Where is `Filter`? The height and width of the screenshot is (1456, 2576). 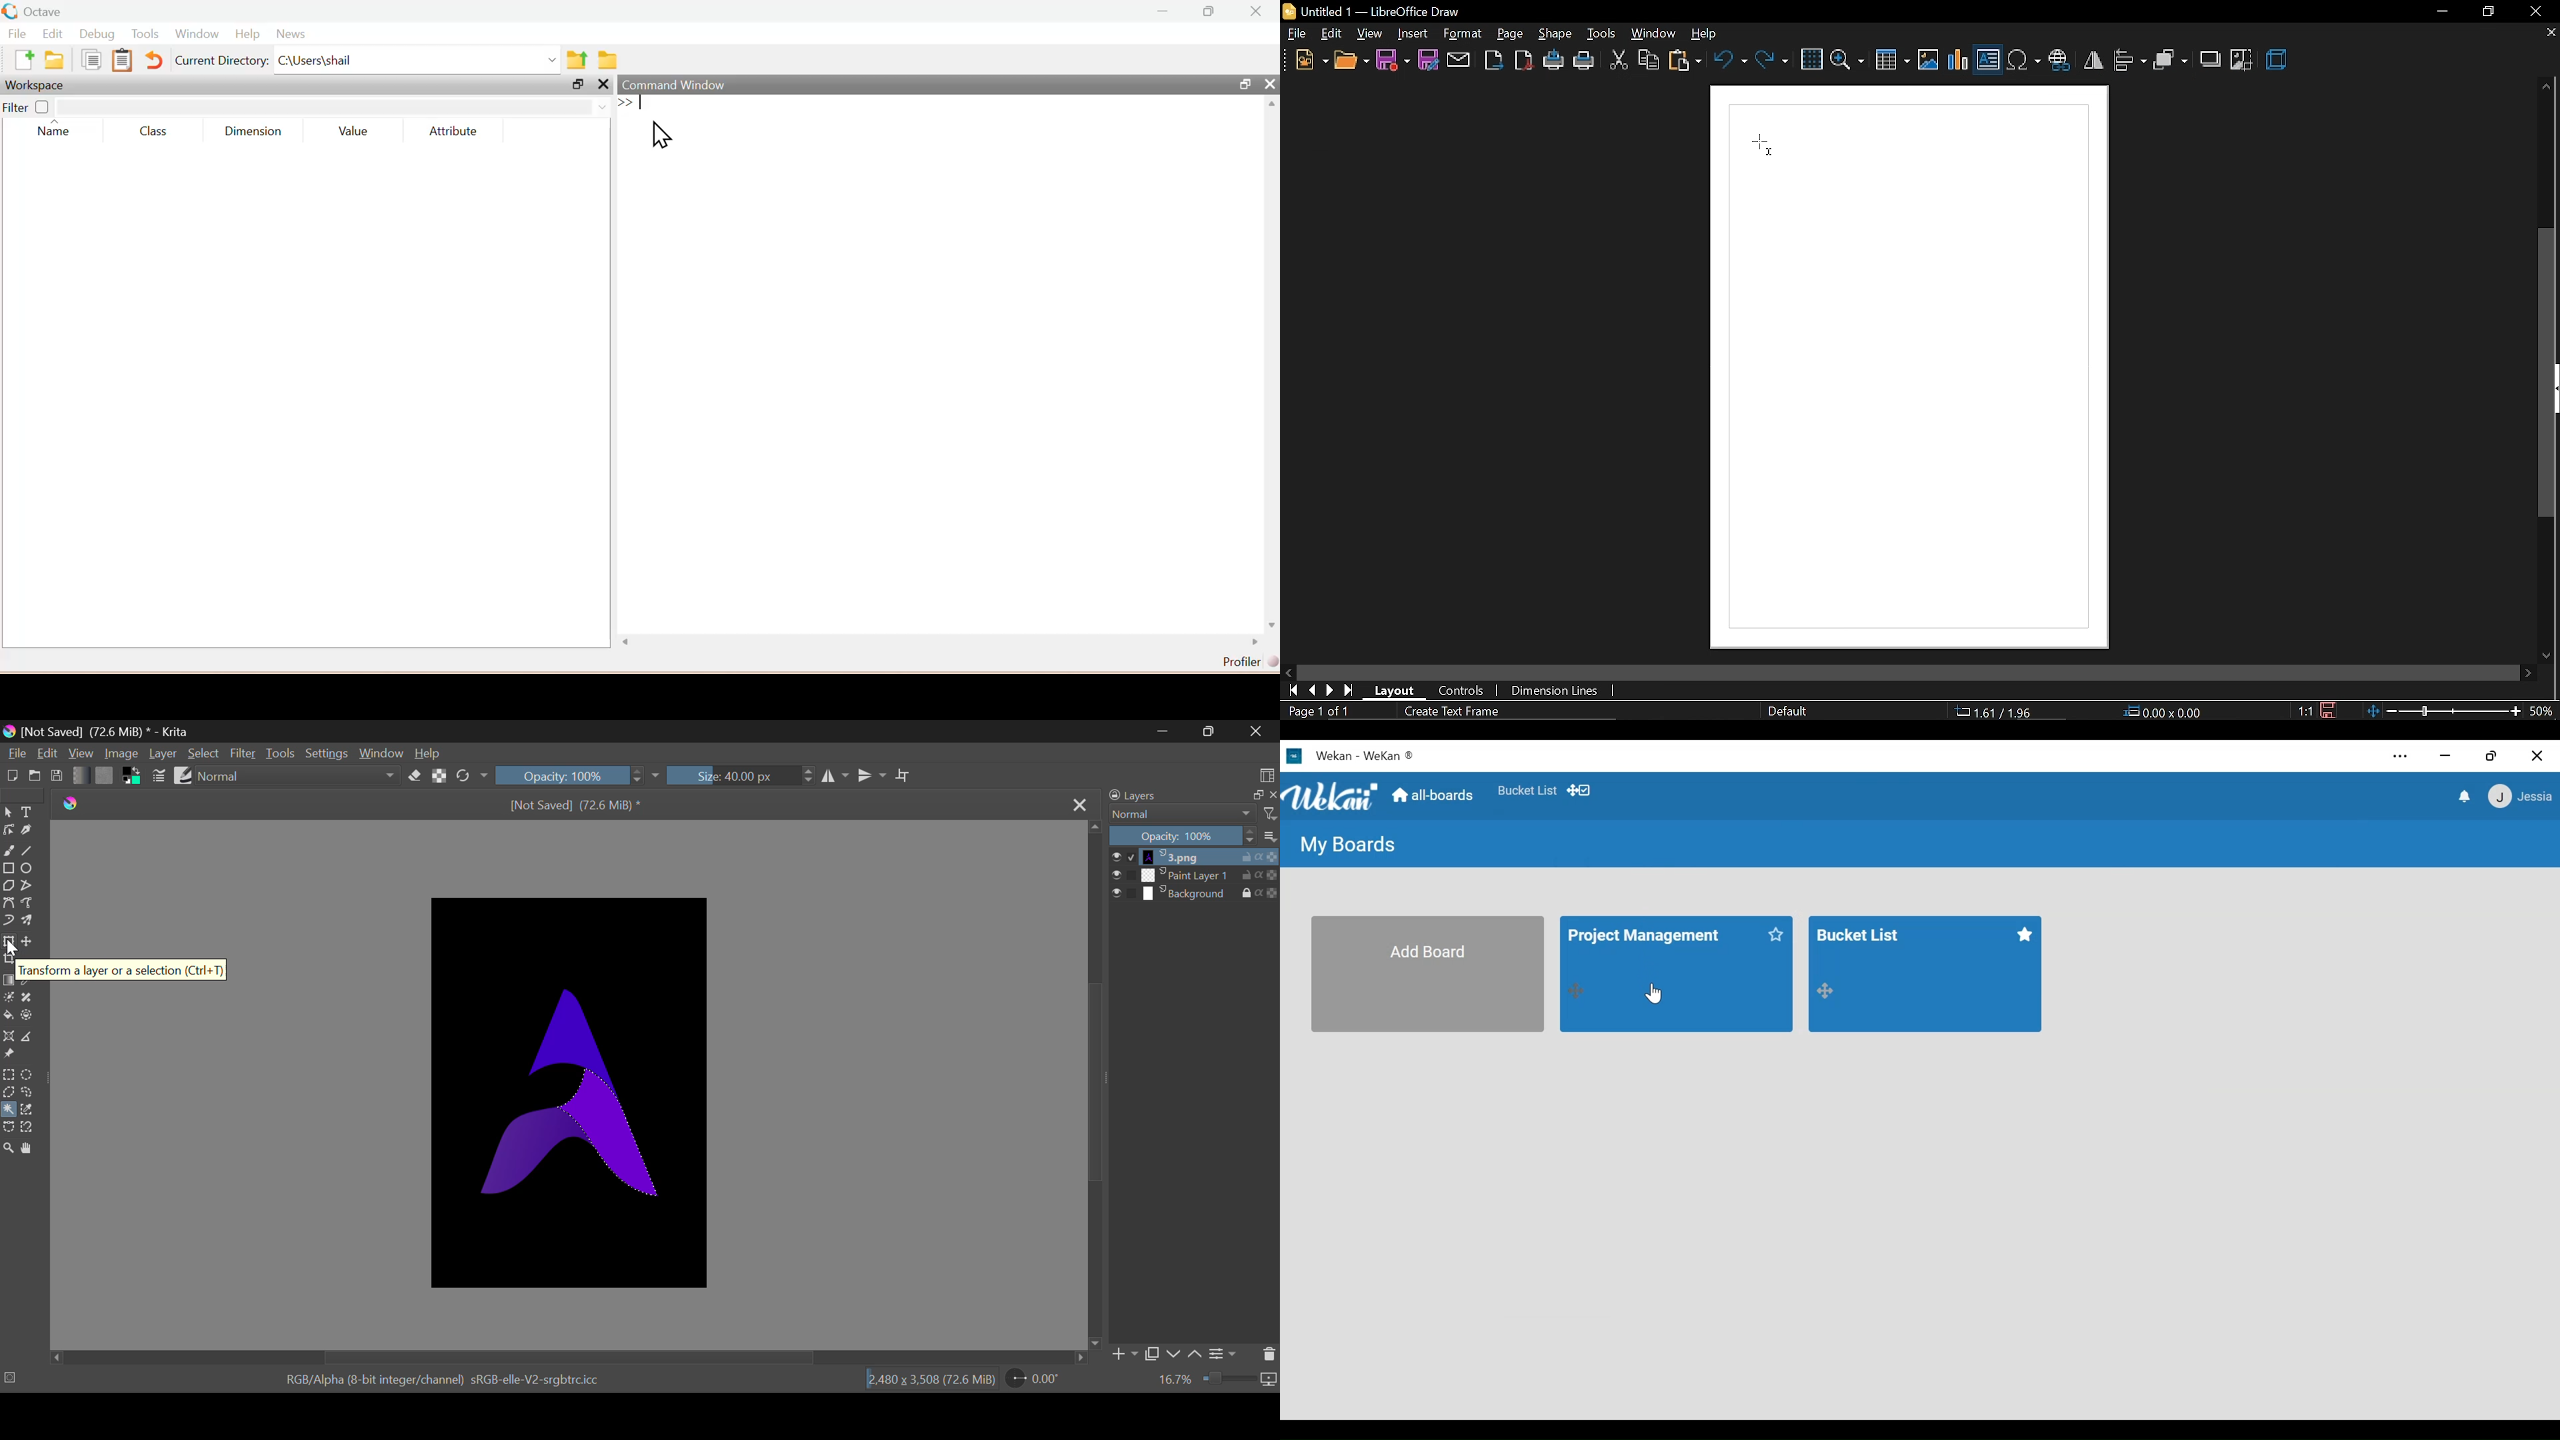 Filter is located at coordinates (245, 753).